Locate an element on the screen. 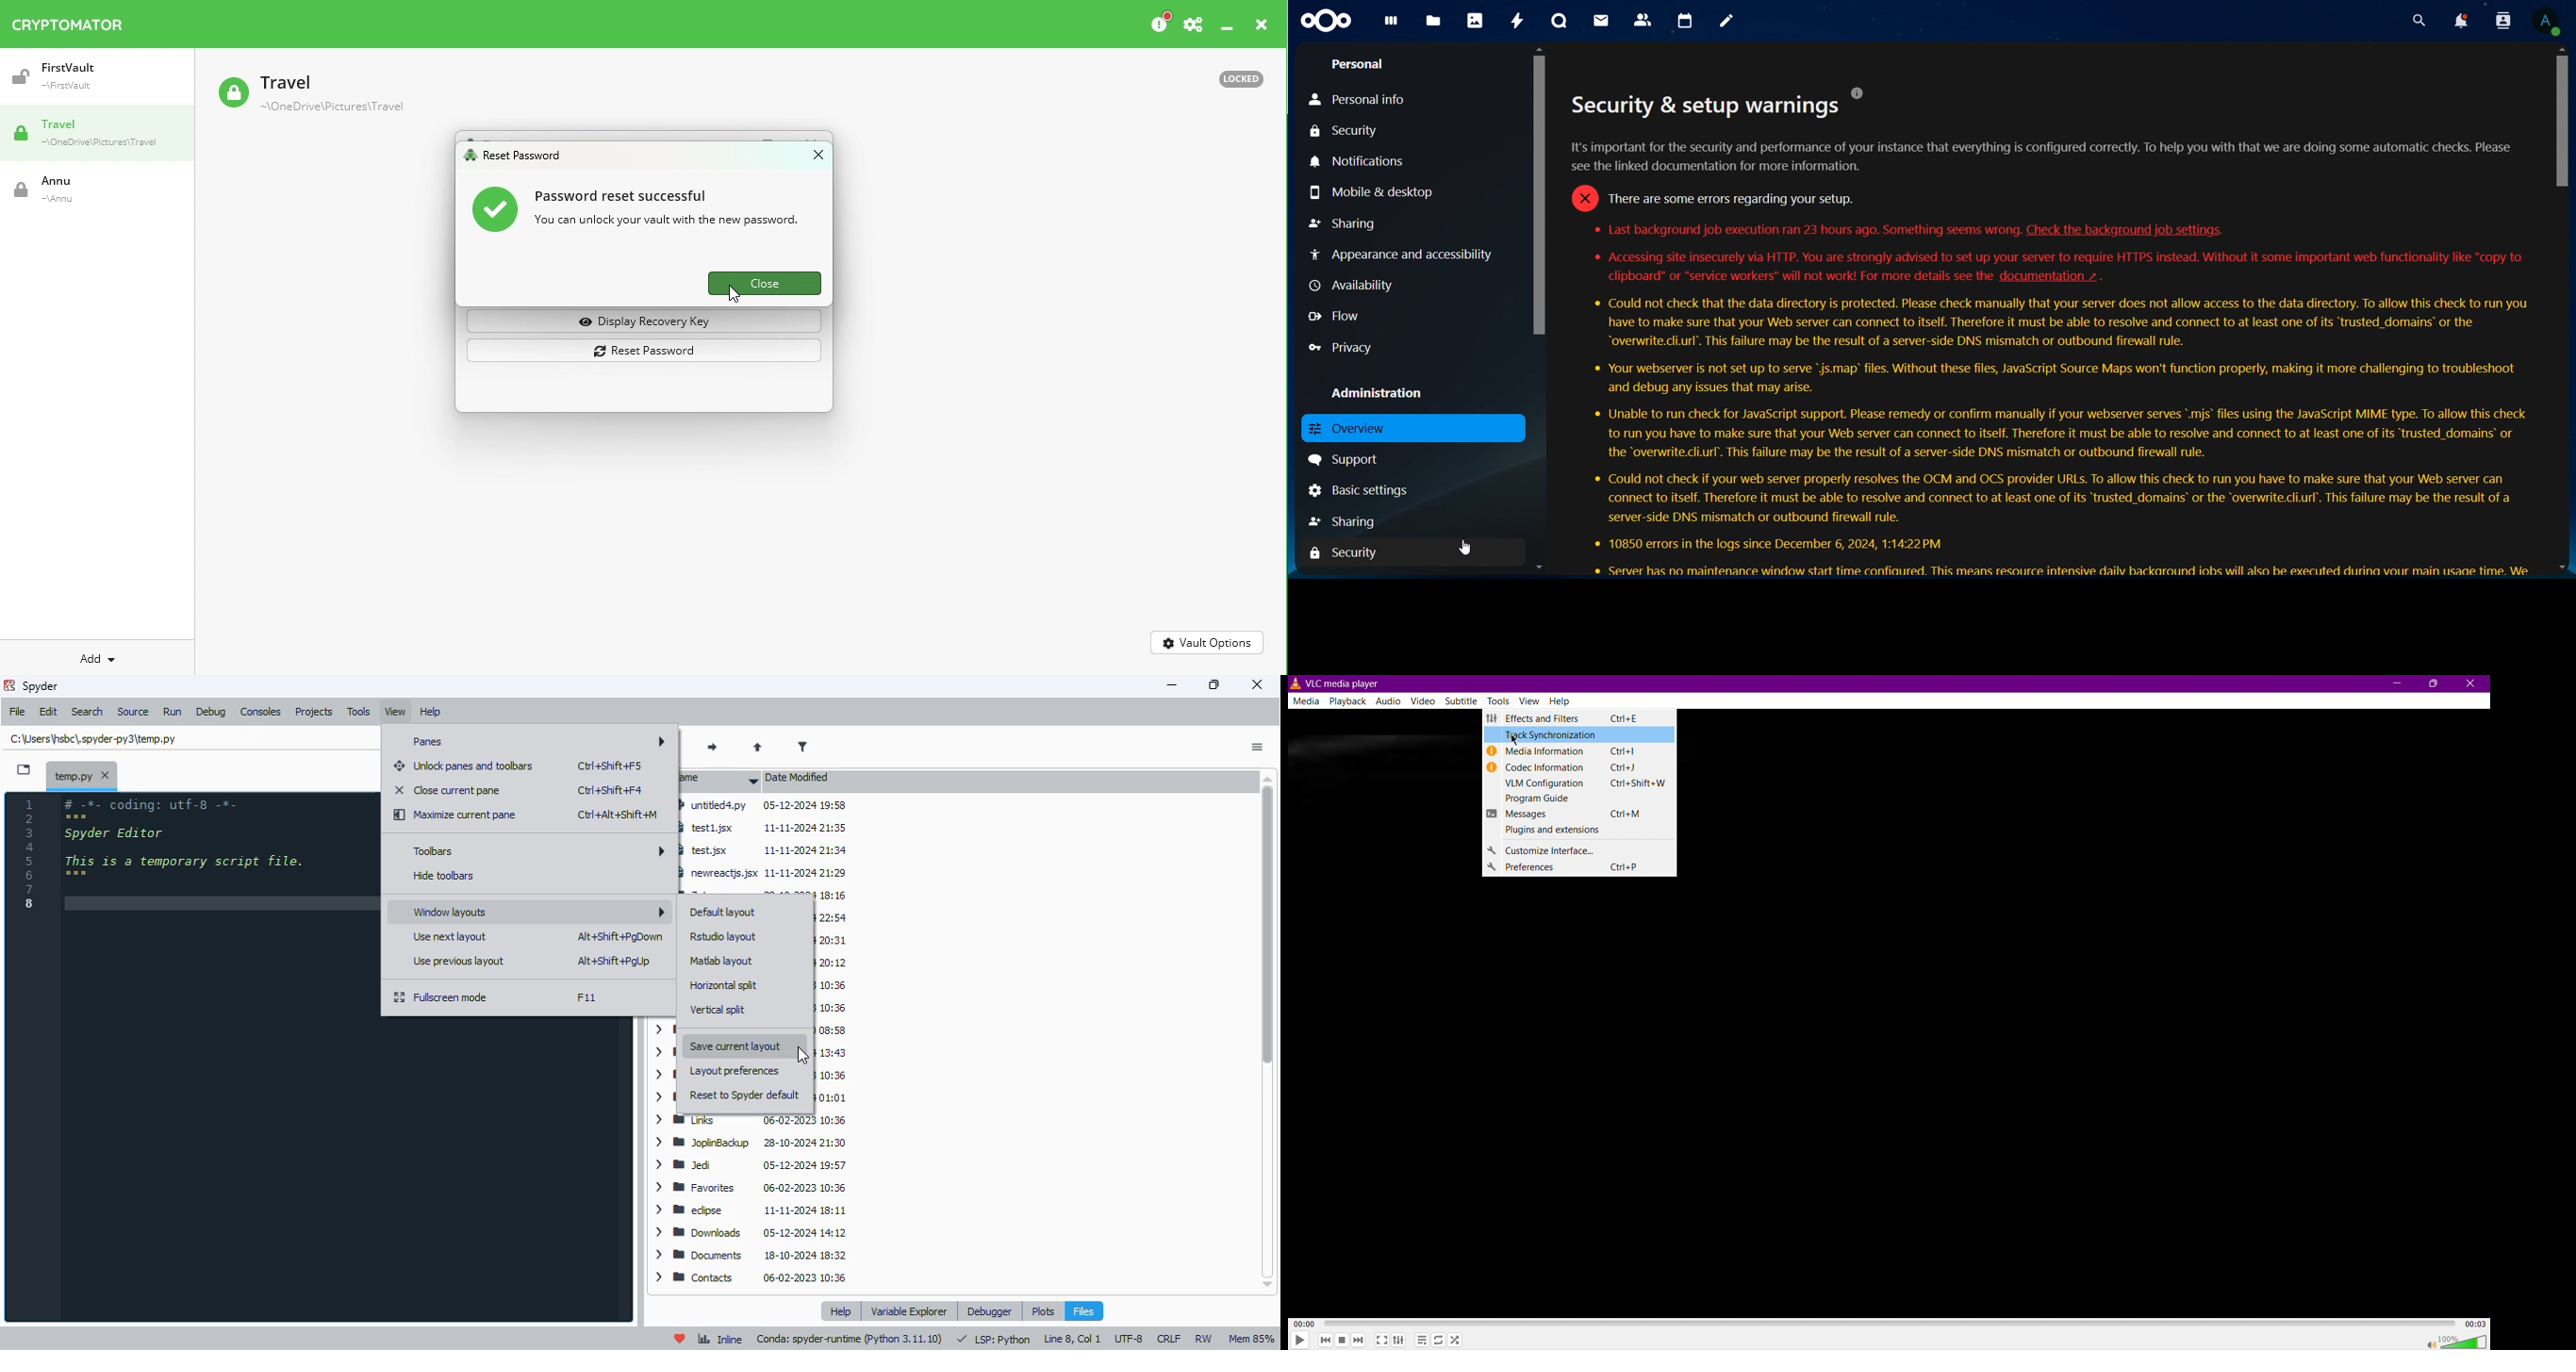 The width and height of the screenshot is (2576, 1372). elapsed time is located at coordinates (1302, 1323).